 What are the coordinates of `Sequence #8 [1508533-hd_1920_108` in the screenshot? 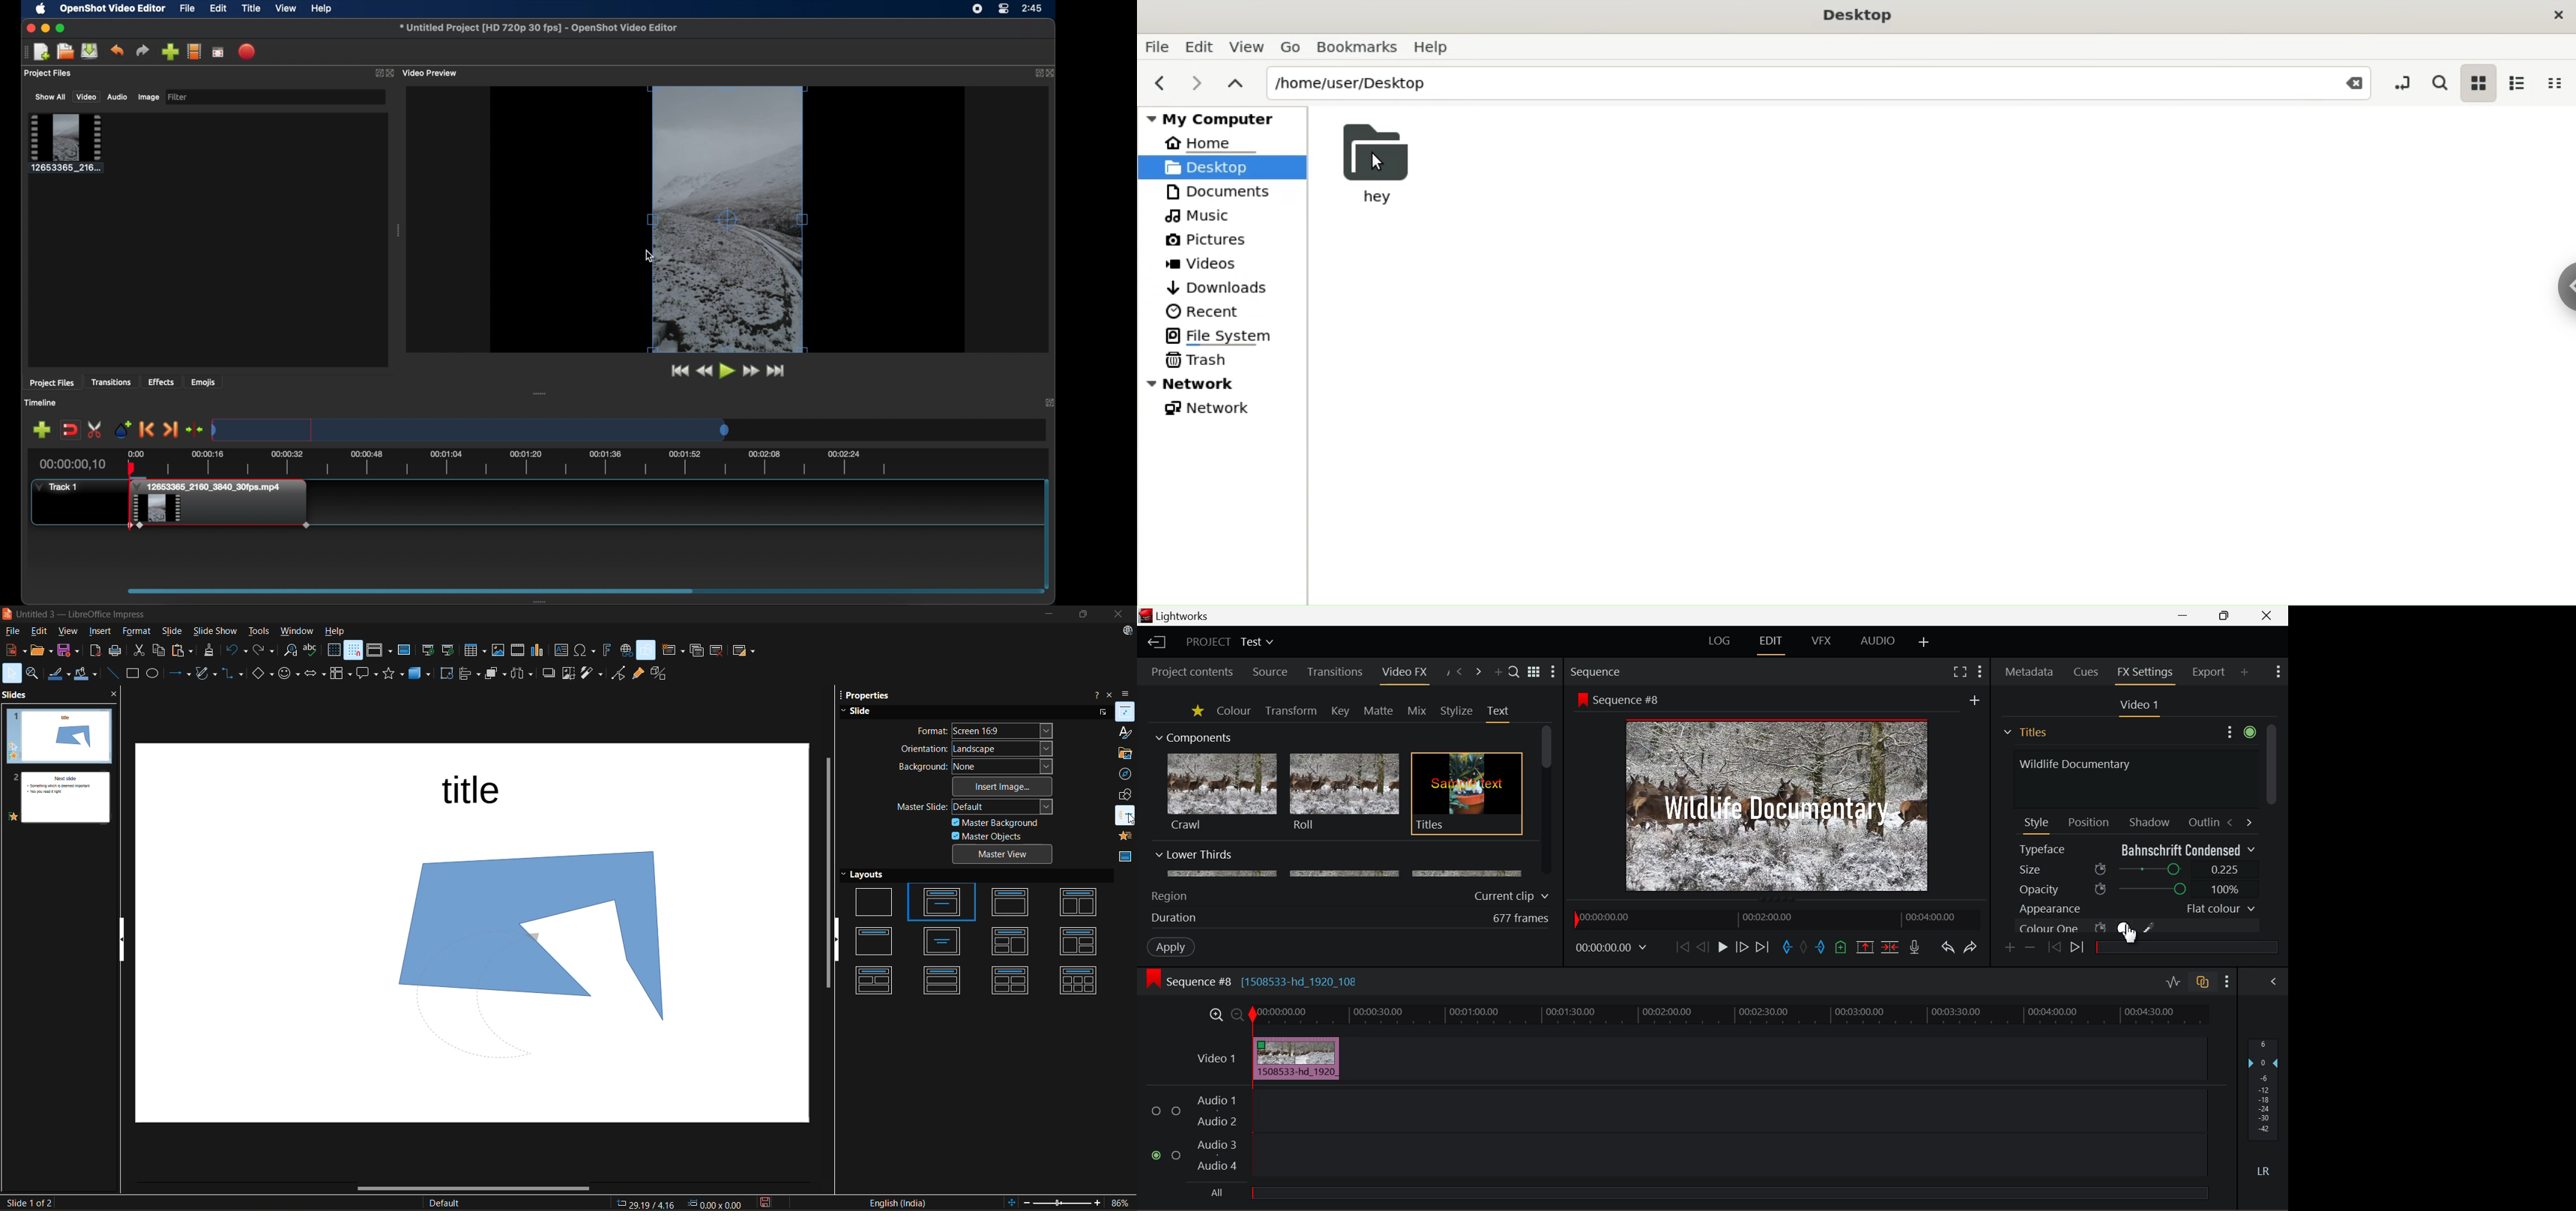 It's located at (1264, 981).